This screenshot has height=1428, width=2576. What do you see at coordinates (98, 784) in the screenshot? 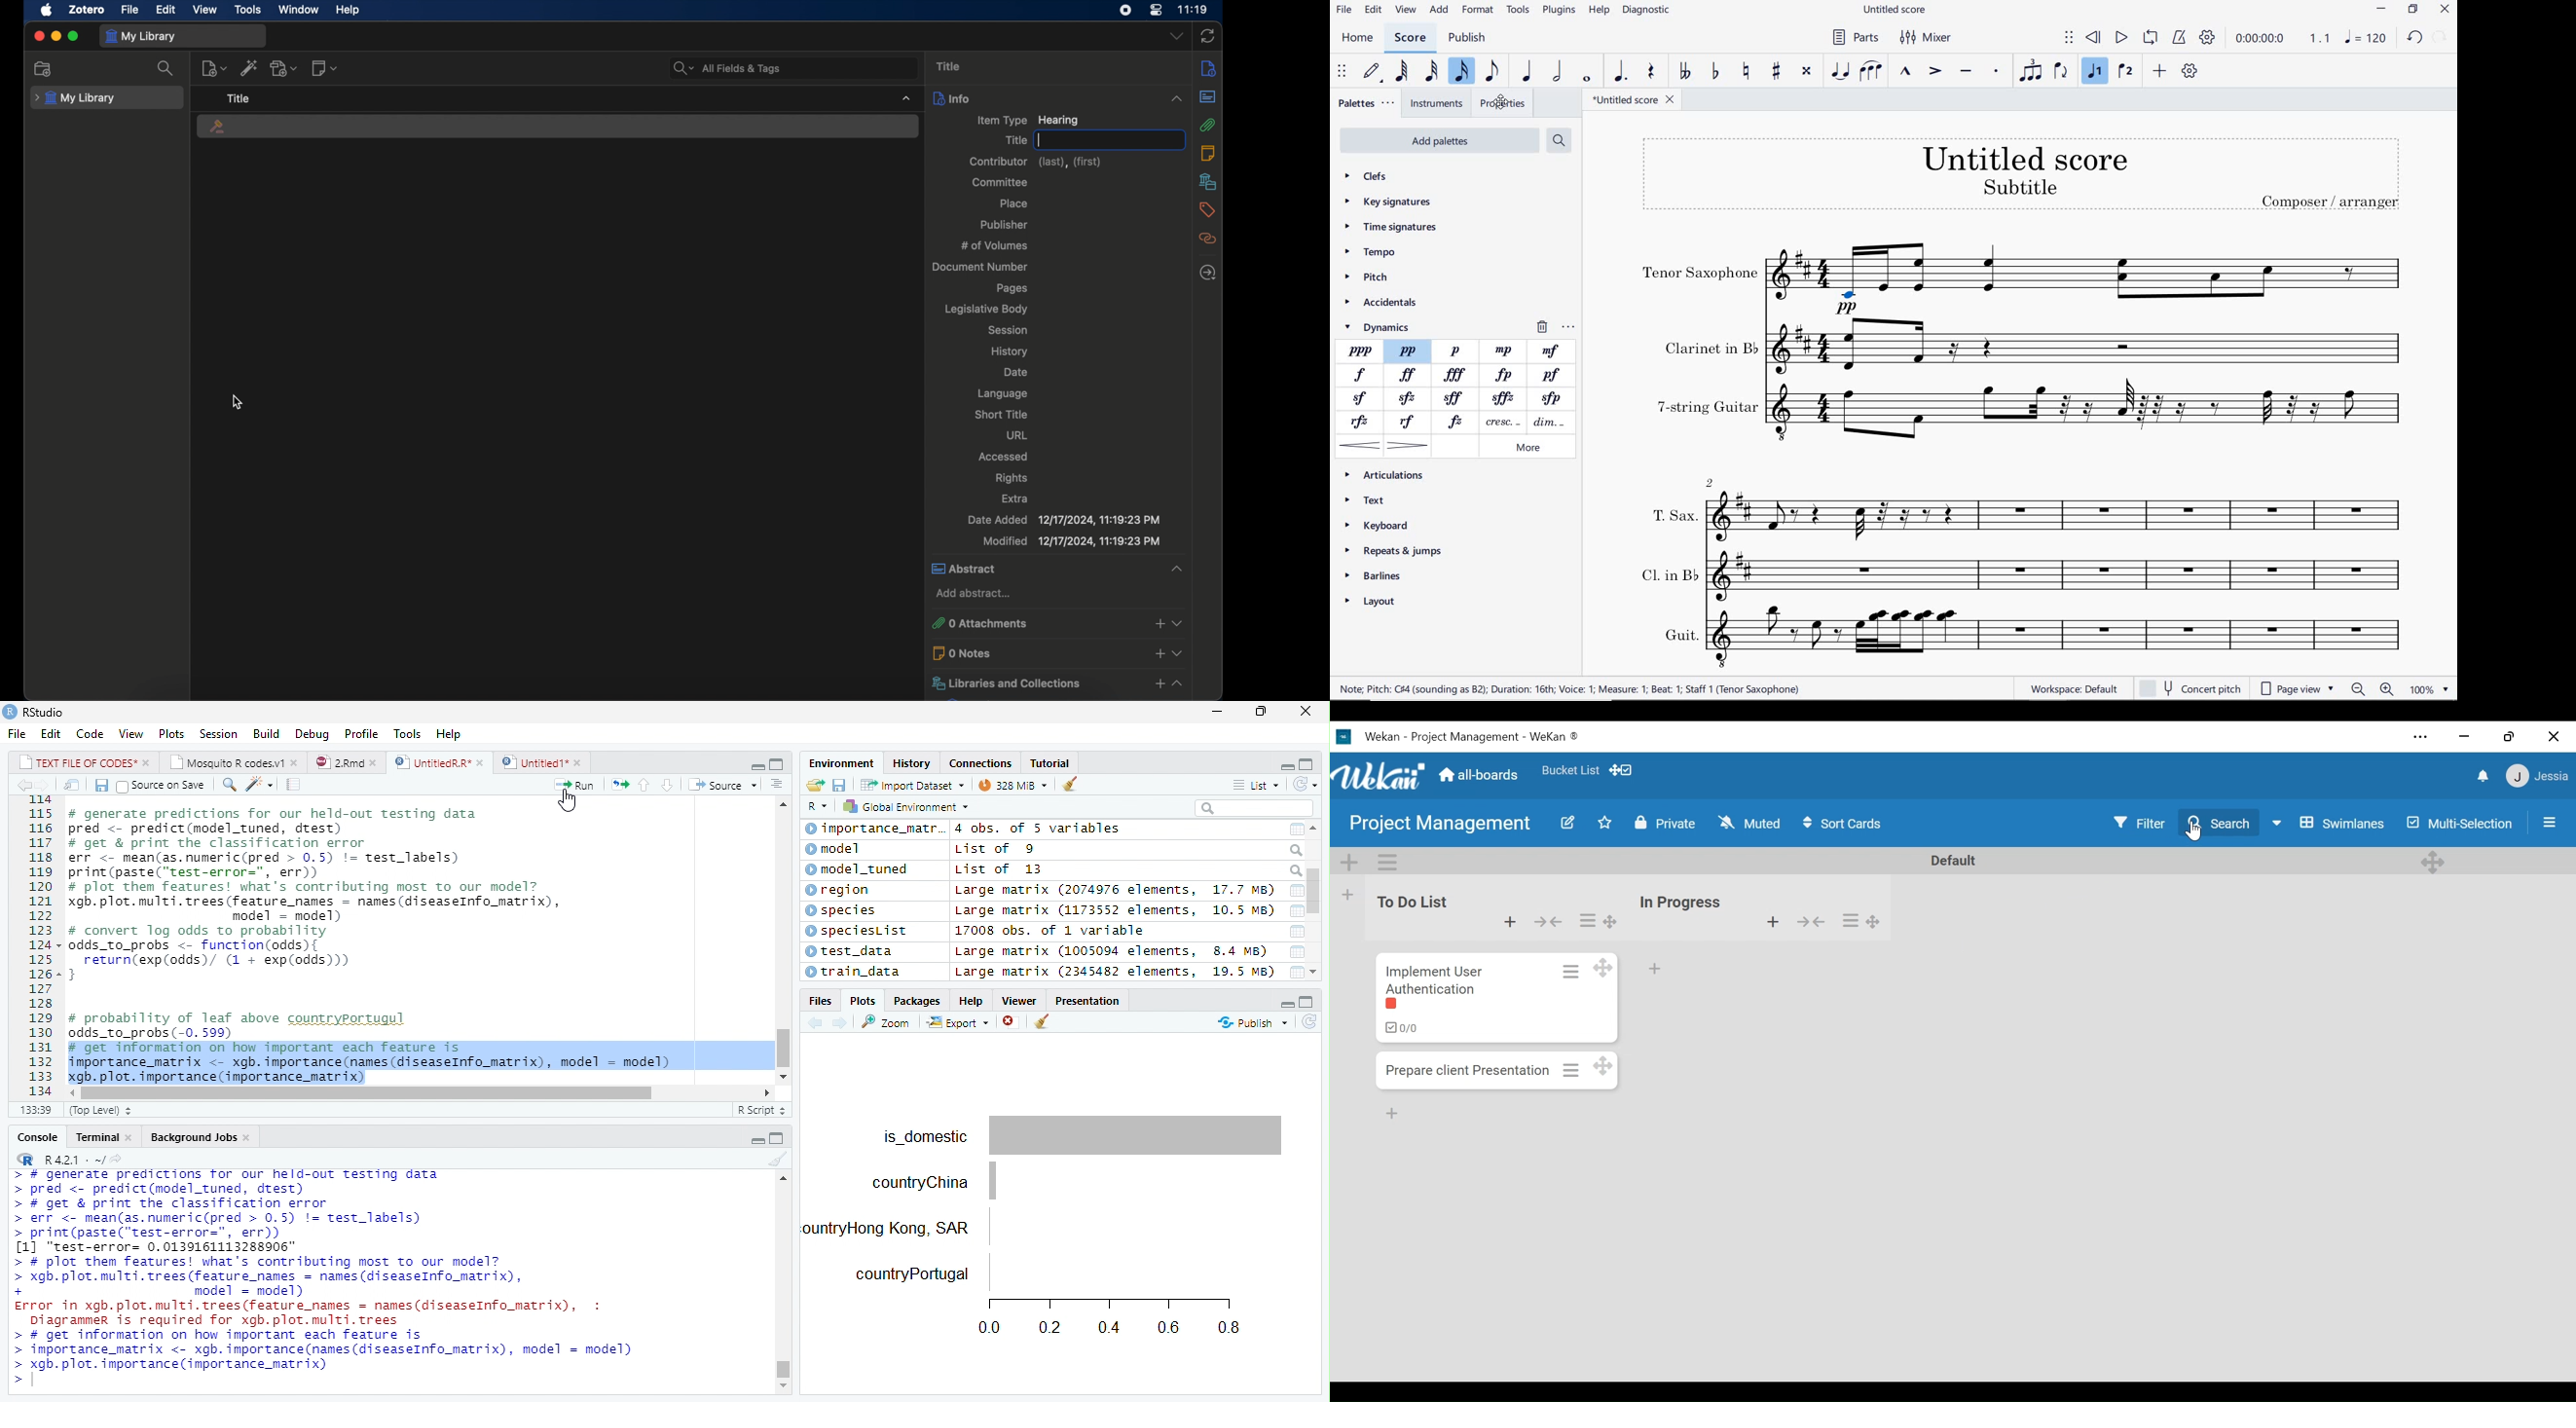
I see `Save` at bounding box center [98, 784].